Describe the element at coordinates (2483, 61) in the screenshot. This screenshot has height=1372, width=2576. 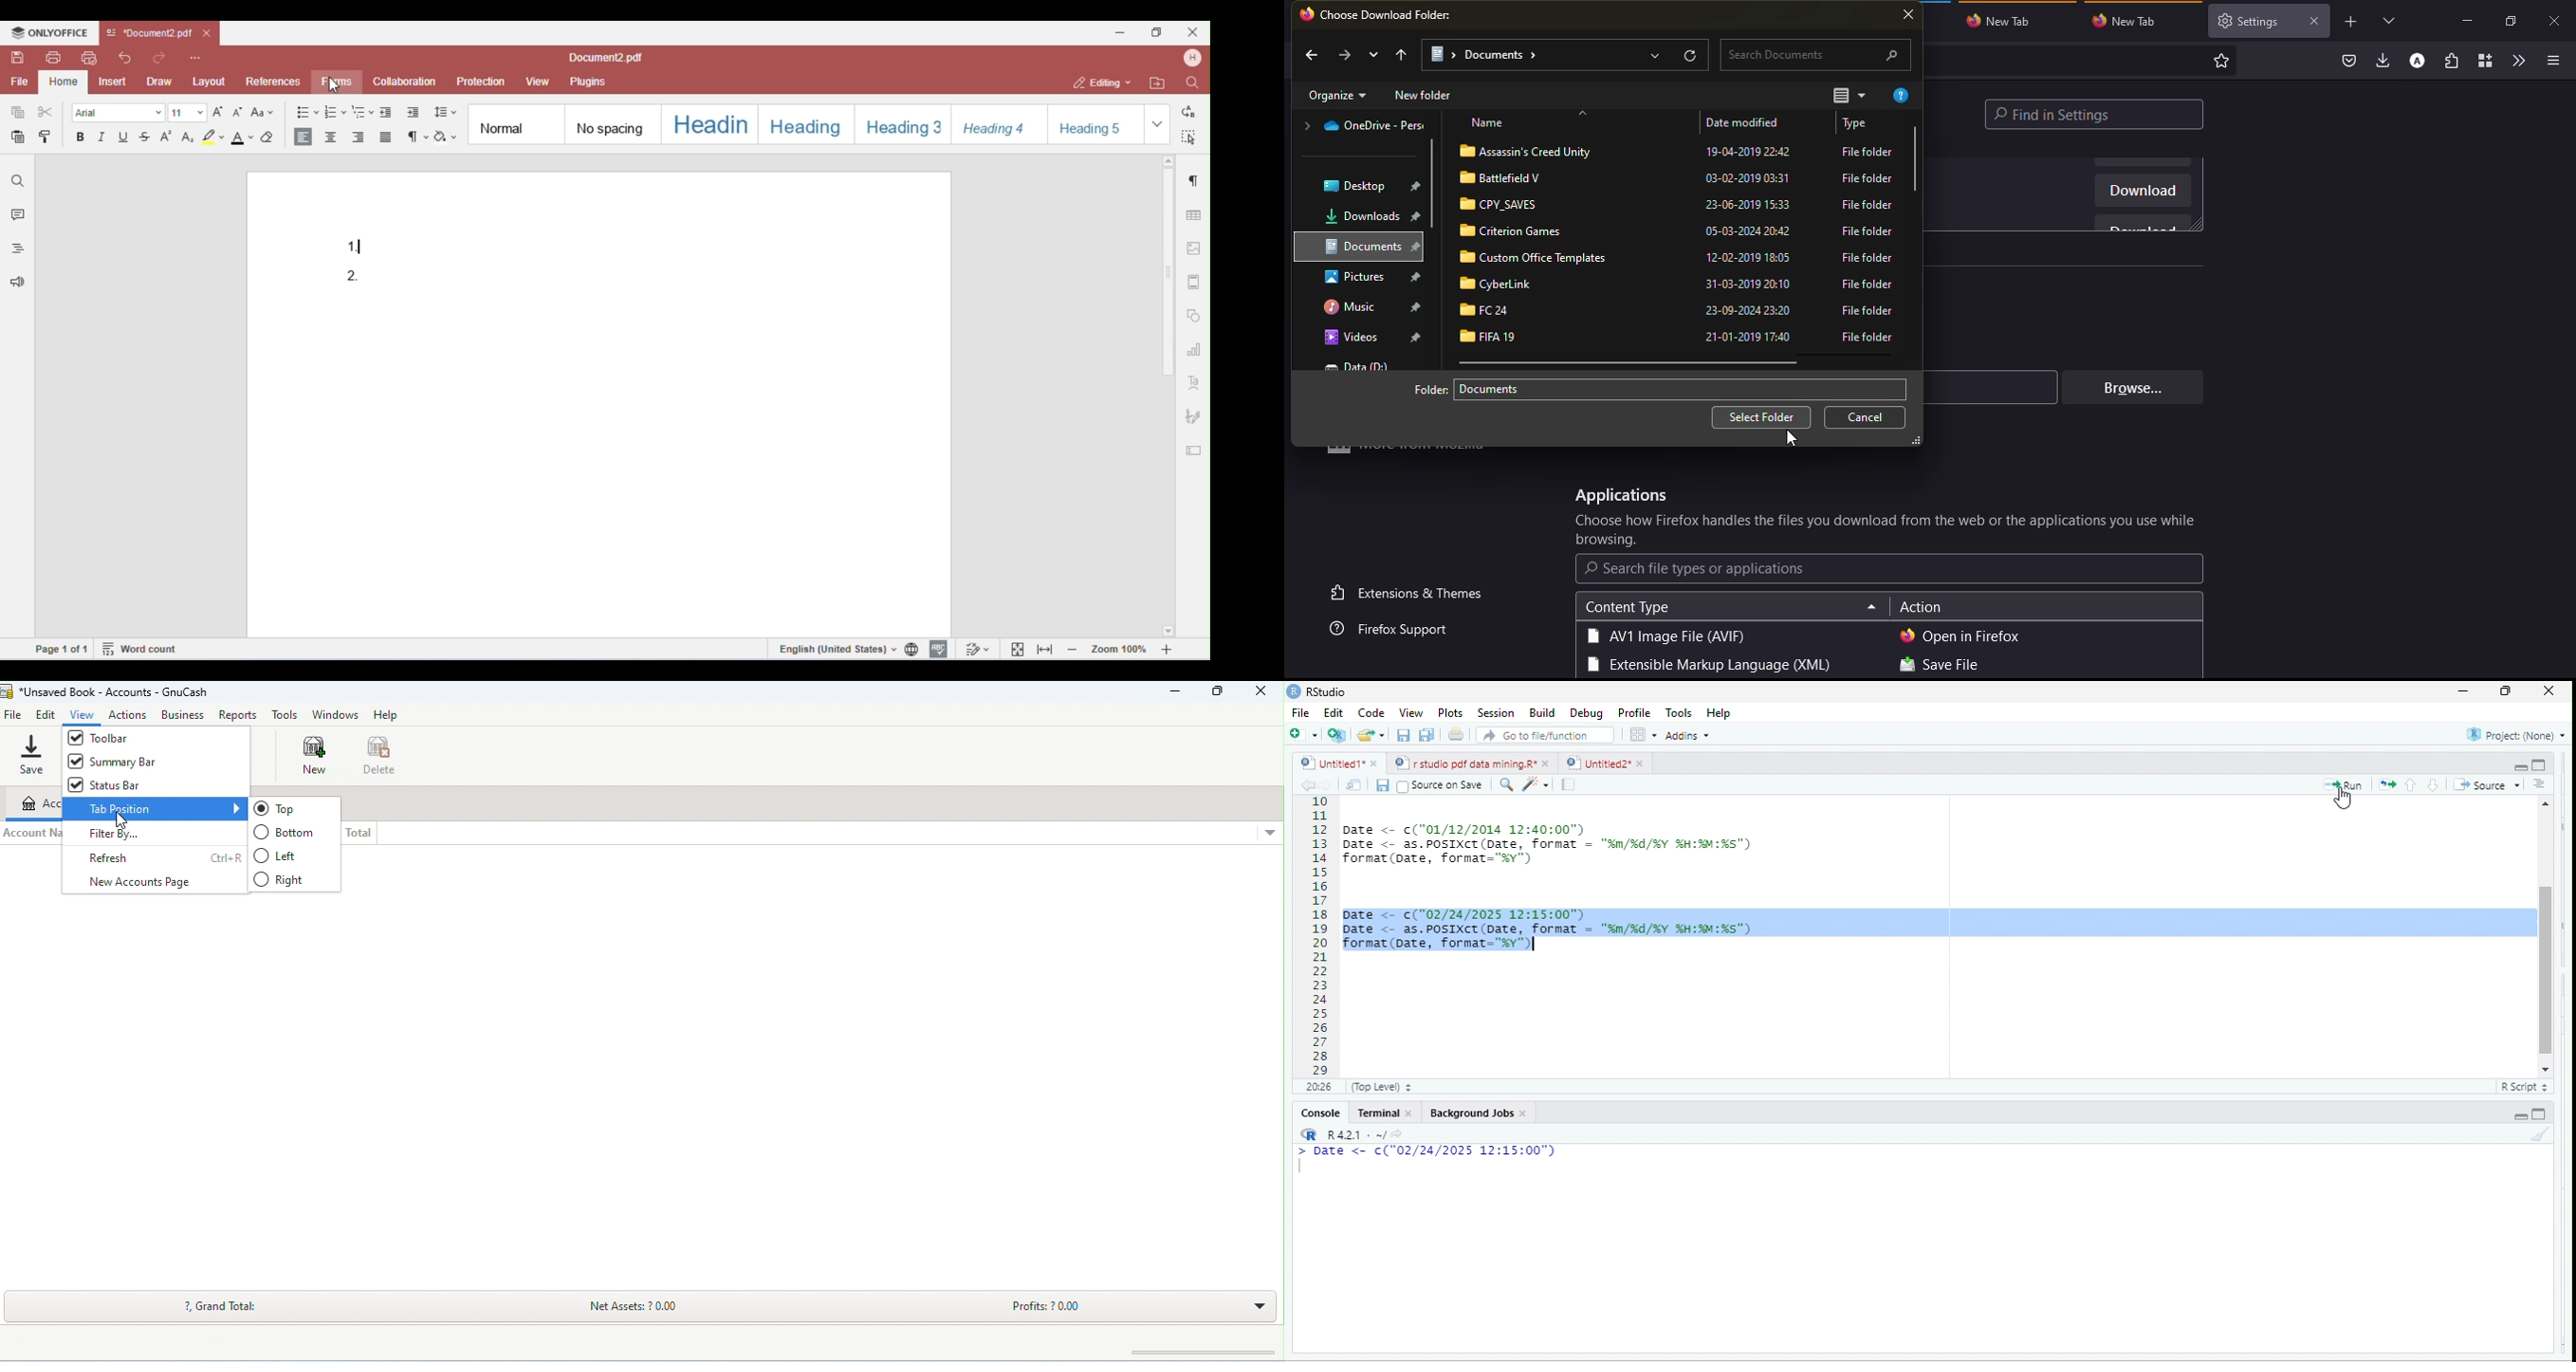
I see `container` at that location.